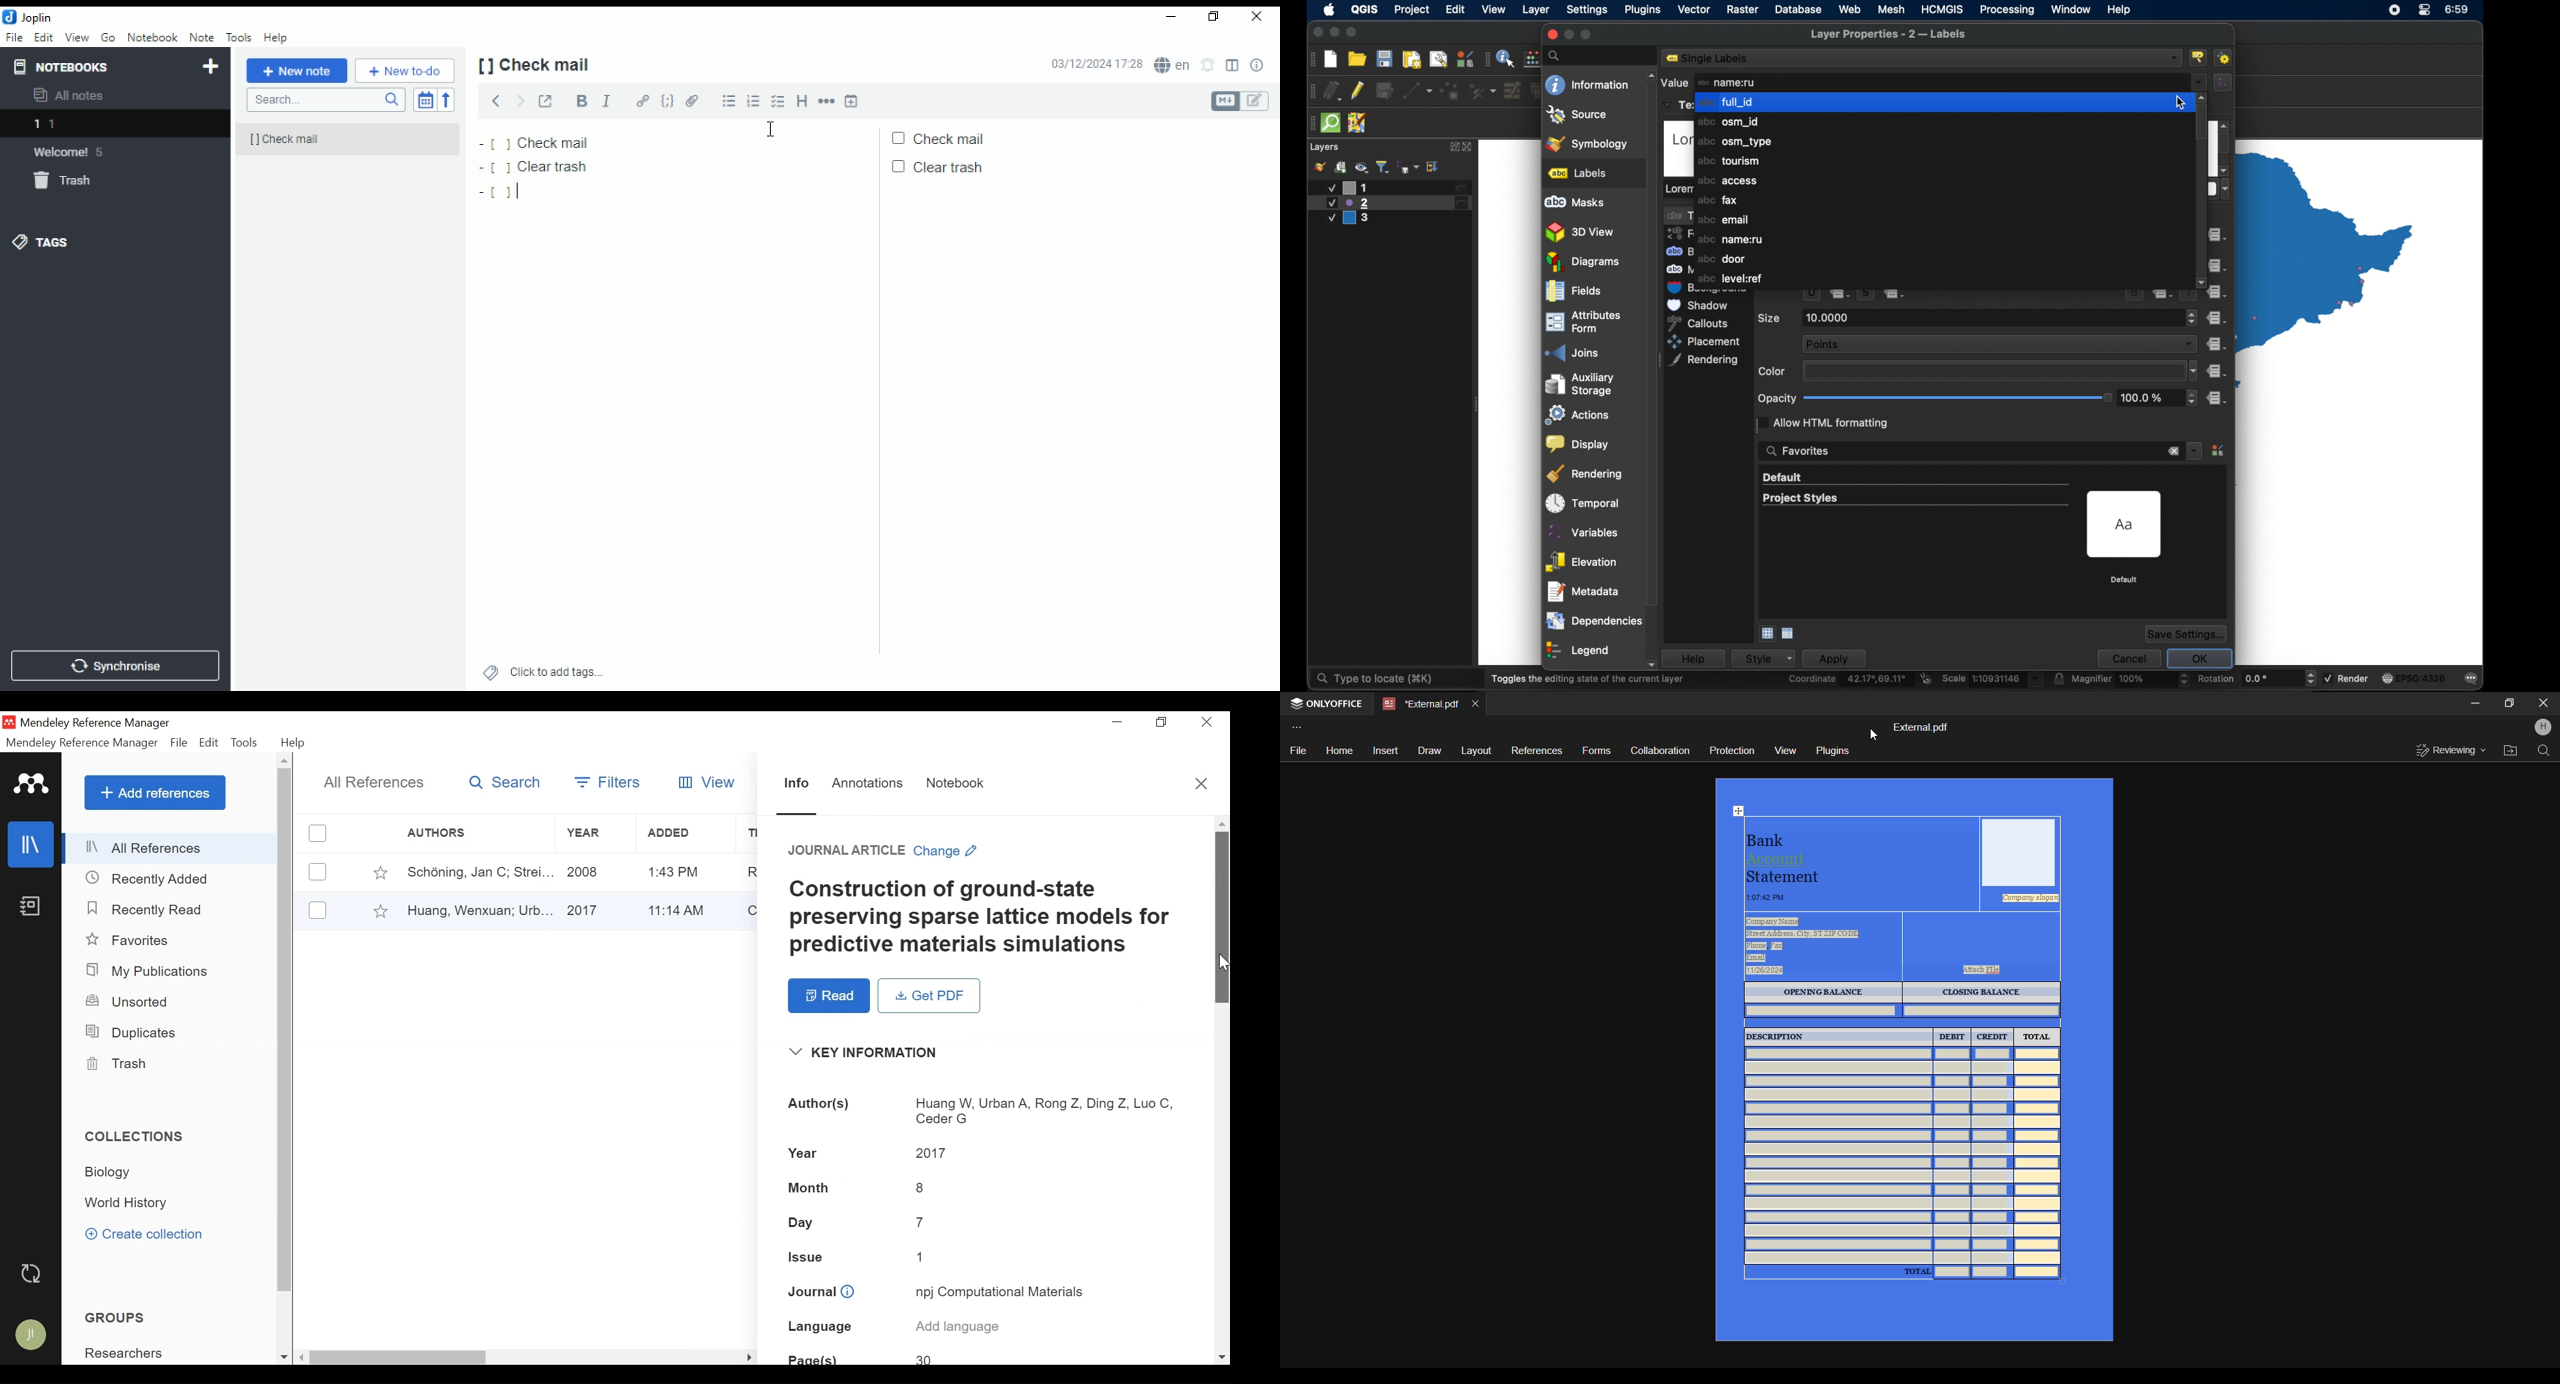 The width and height of the screenshot is (2576, 1400). What do you see at coordinates (1866, 295) in the screenshot?
I see `s` at bounding box center [1866, 295].